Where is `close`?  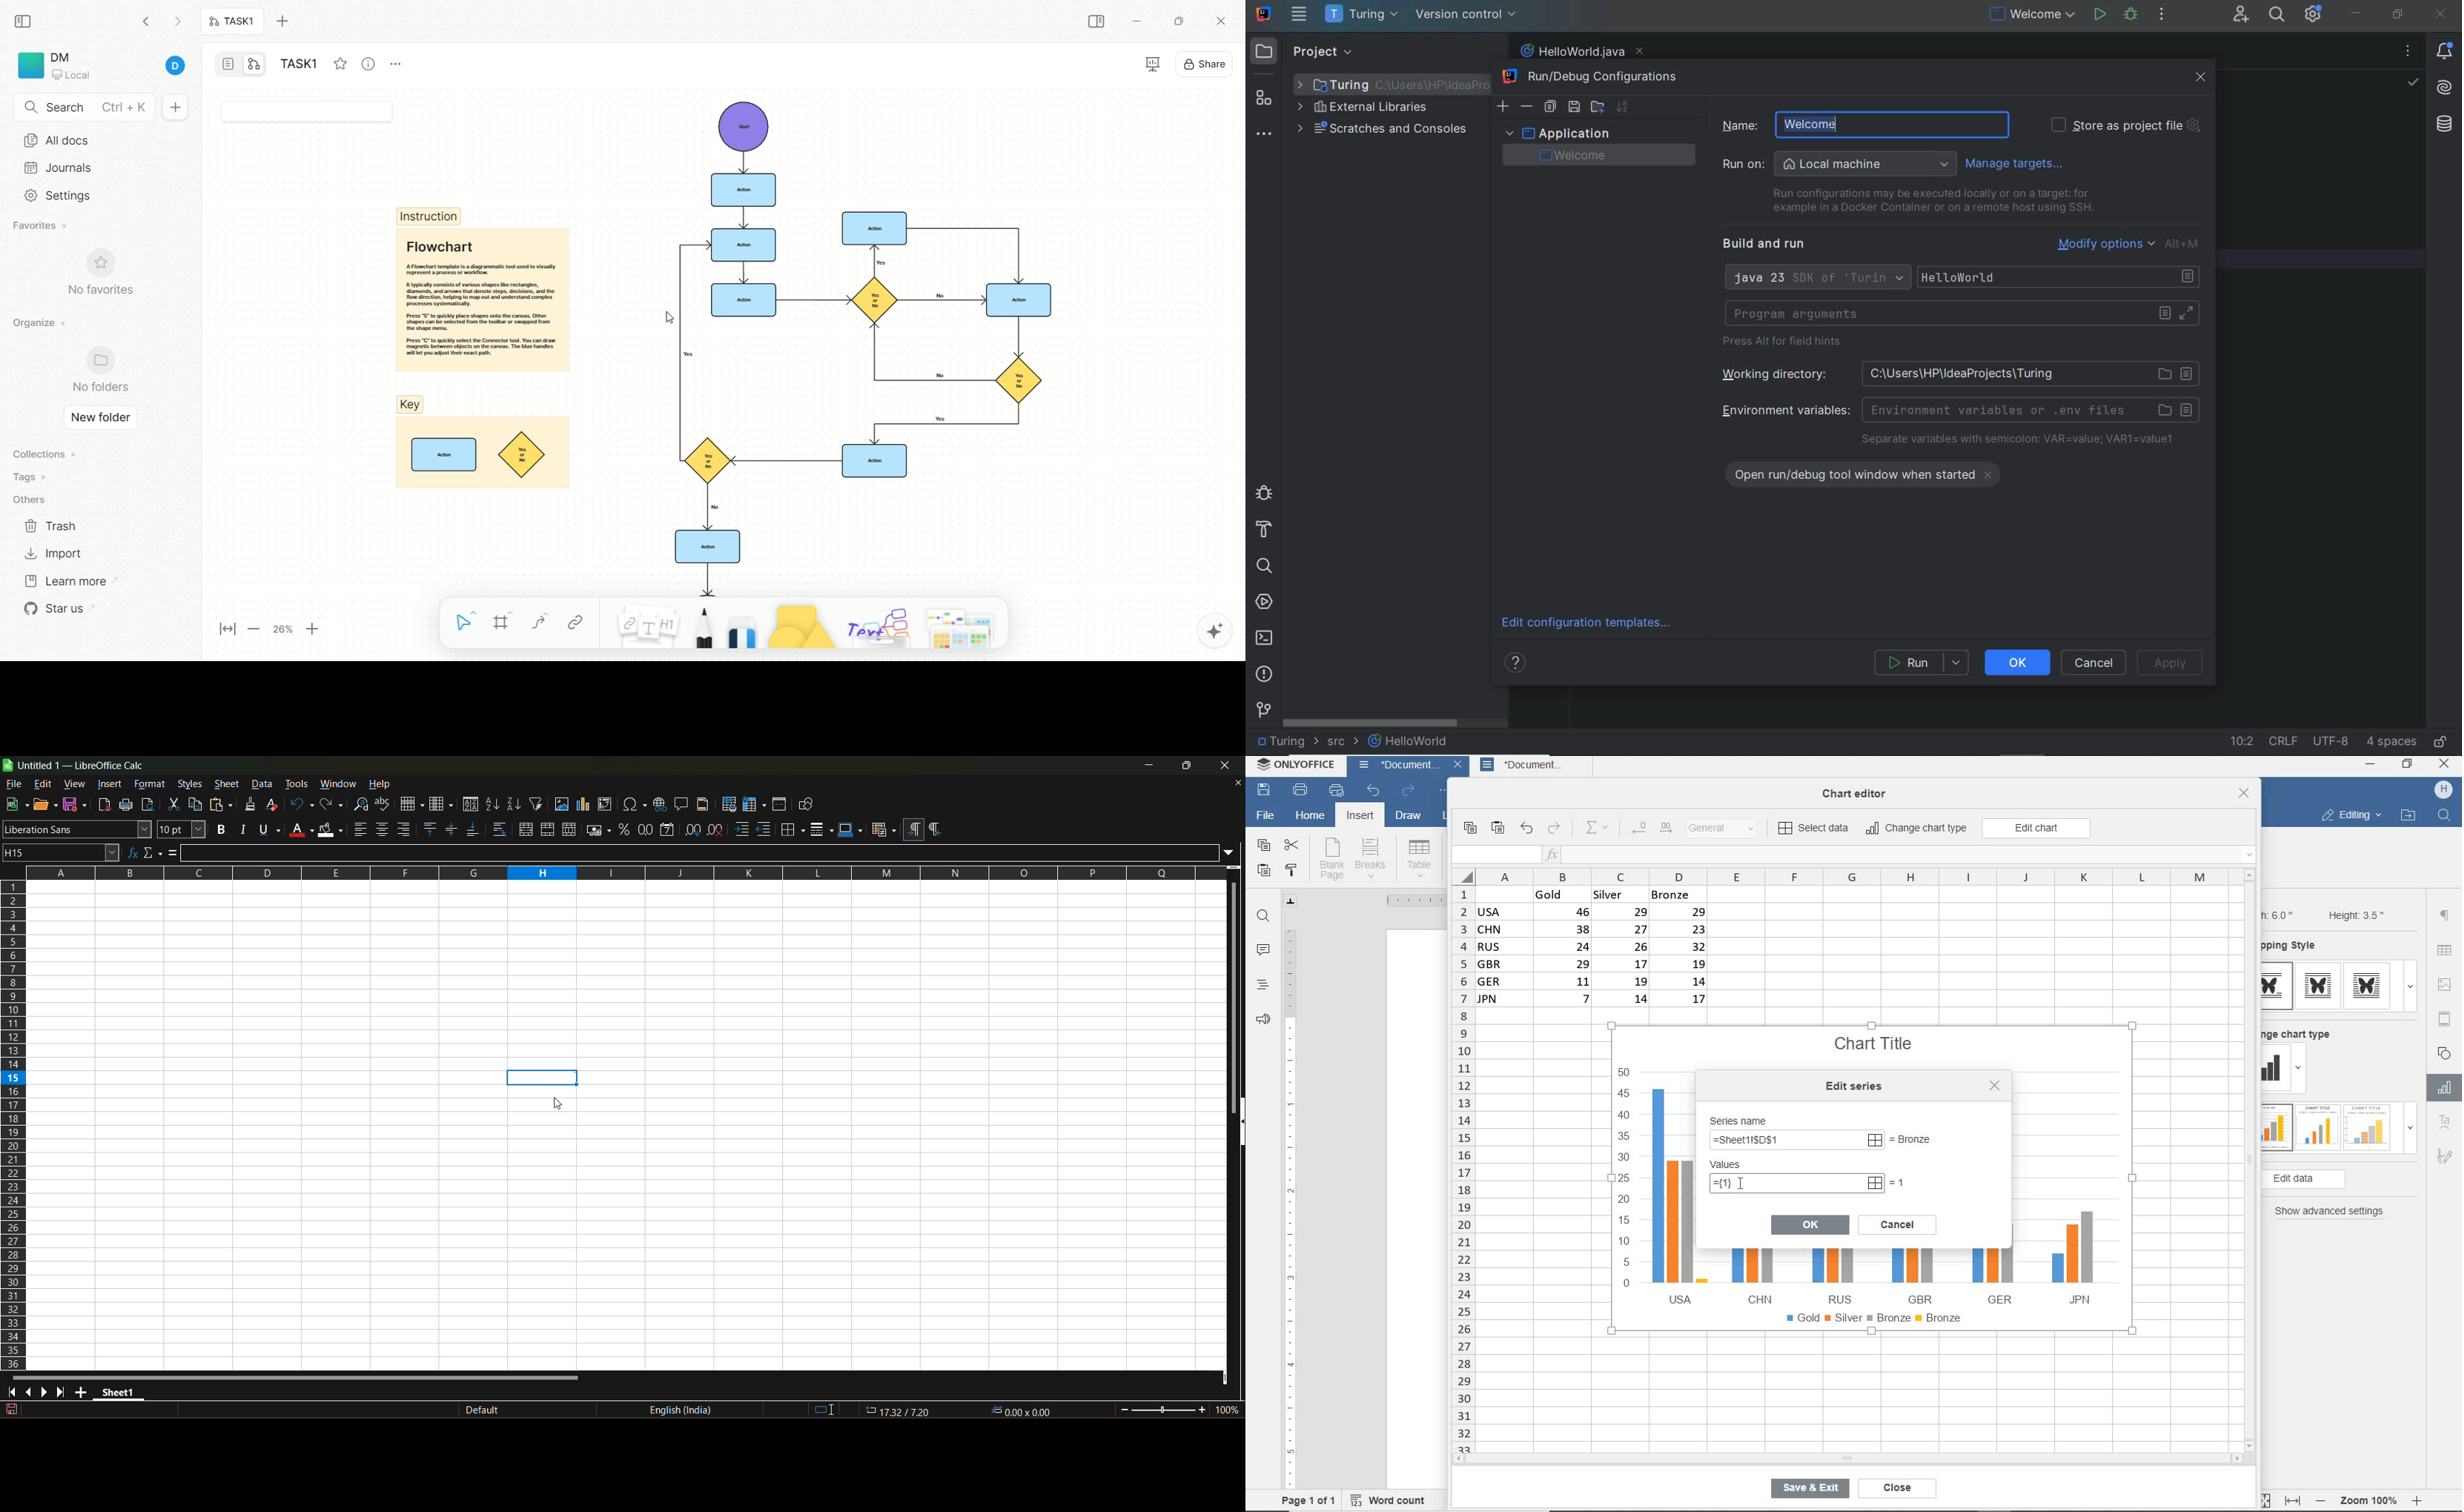
close is located at coordinates (1894, 1488).